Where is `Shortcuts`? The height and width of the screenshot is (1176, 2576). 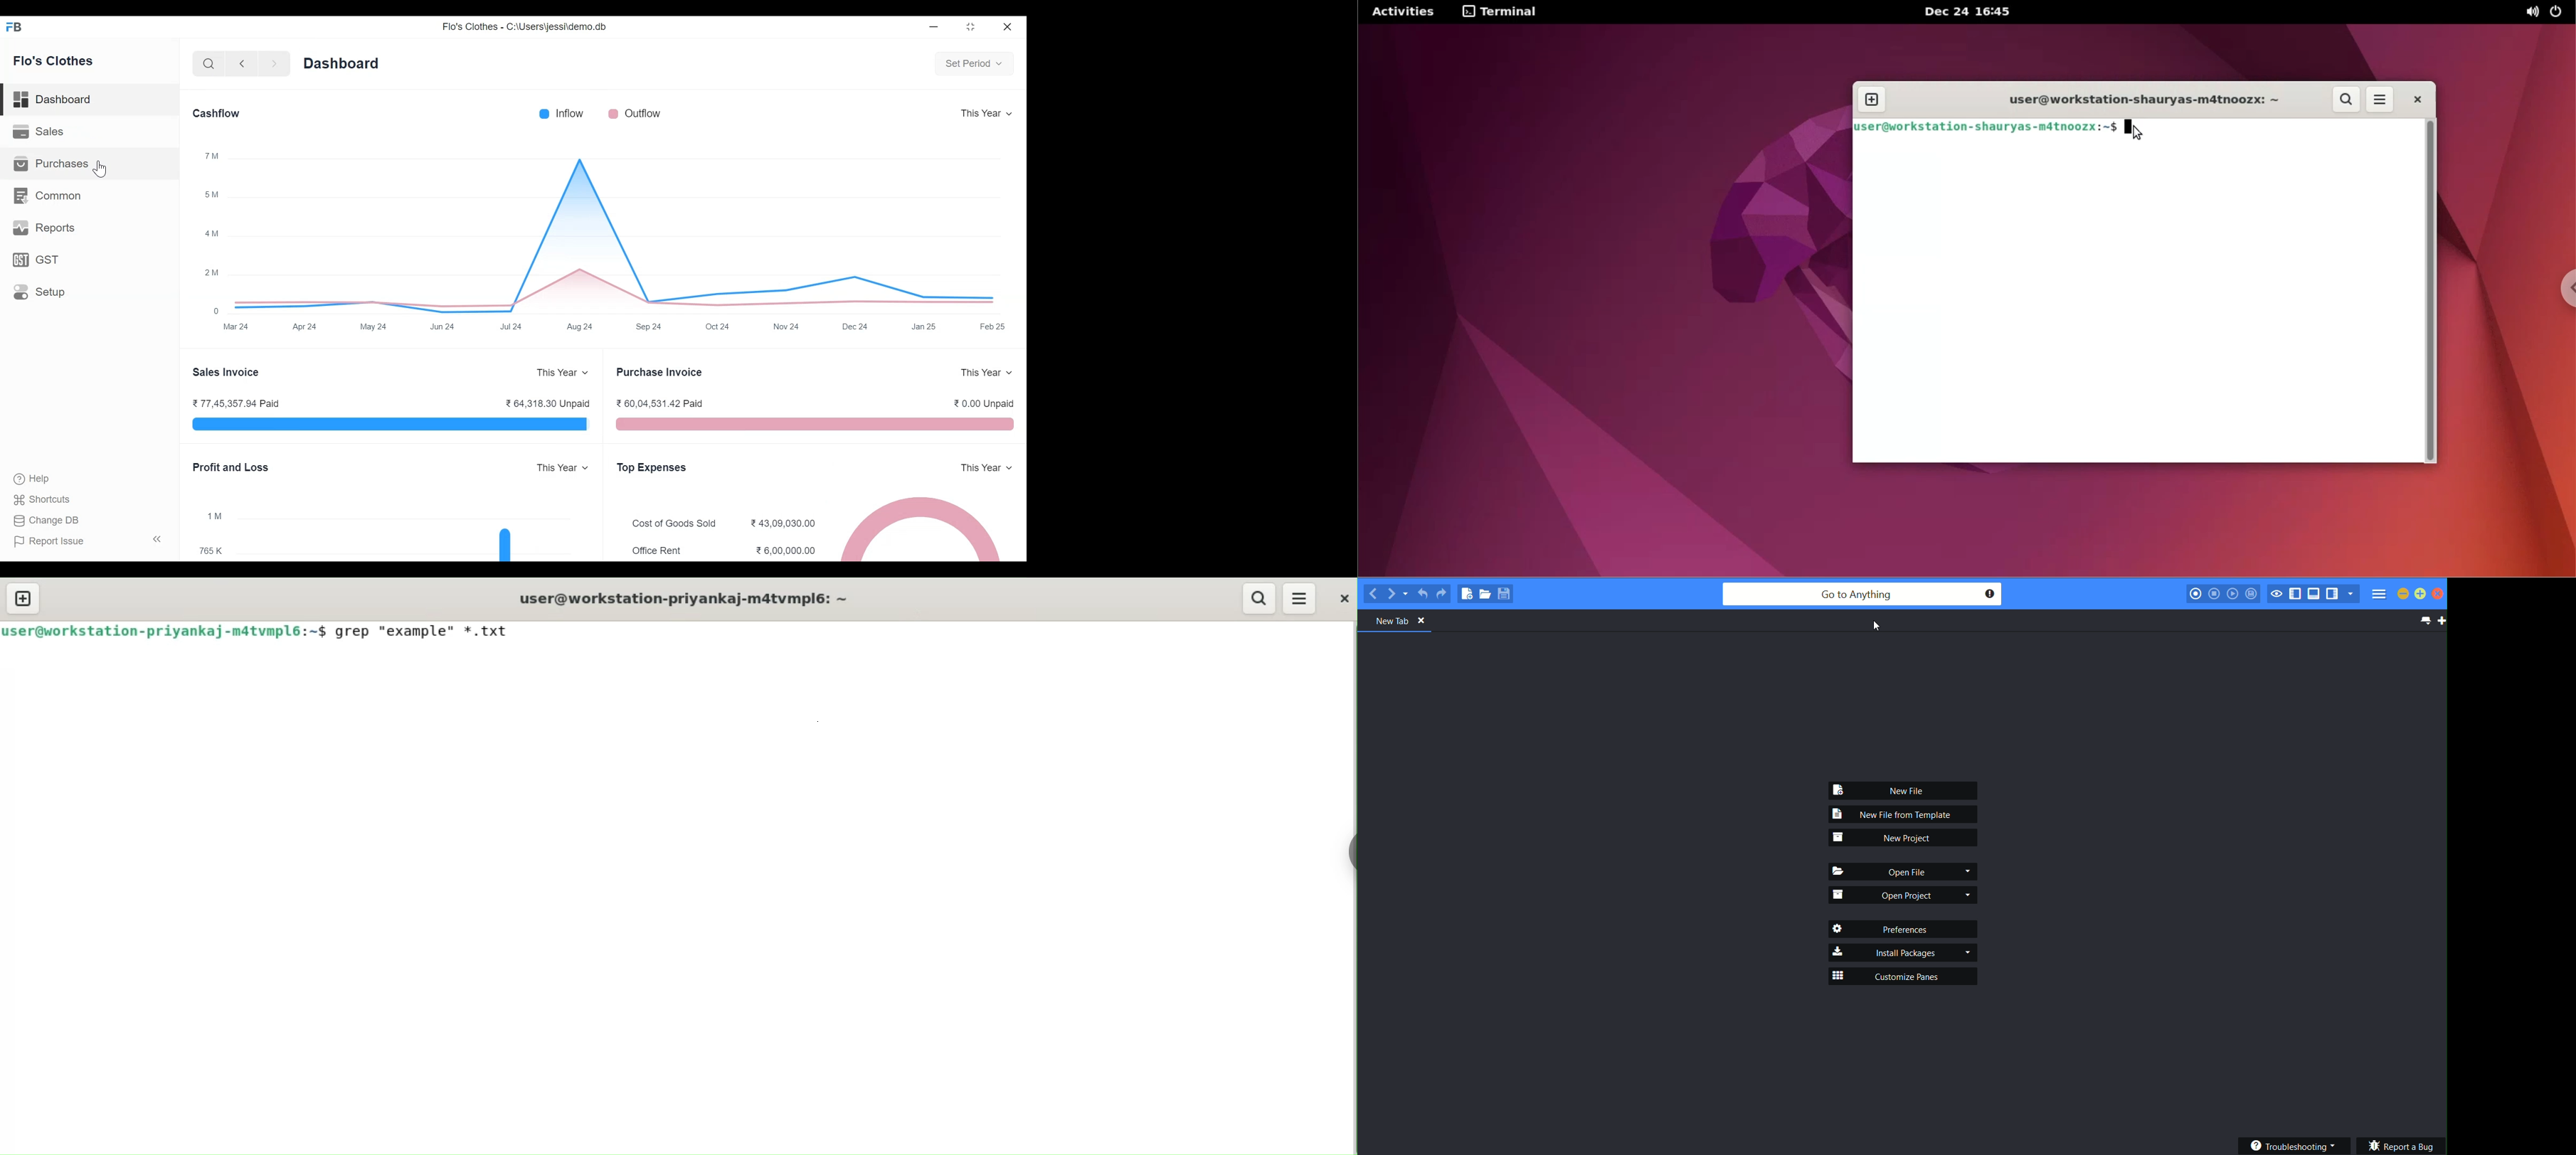 Shortcuts is located at coordinates (42, 500).